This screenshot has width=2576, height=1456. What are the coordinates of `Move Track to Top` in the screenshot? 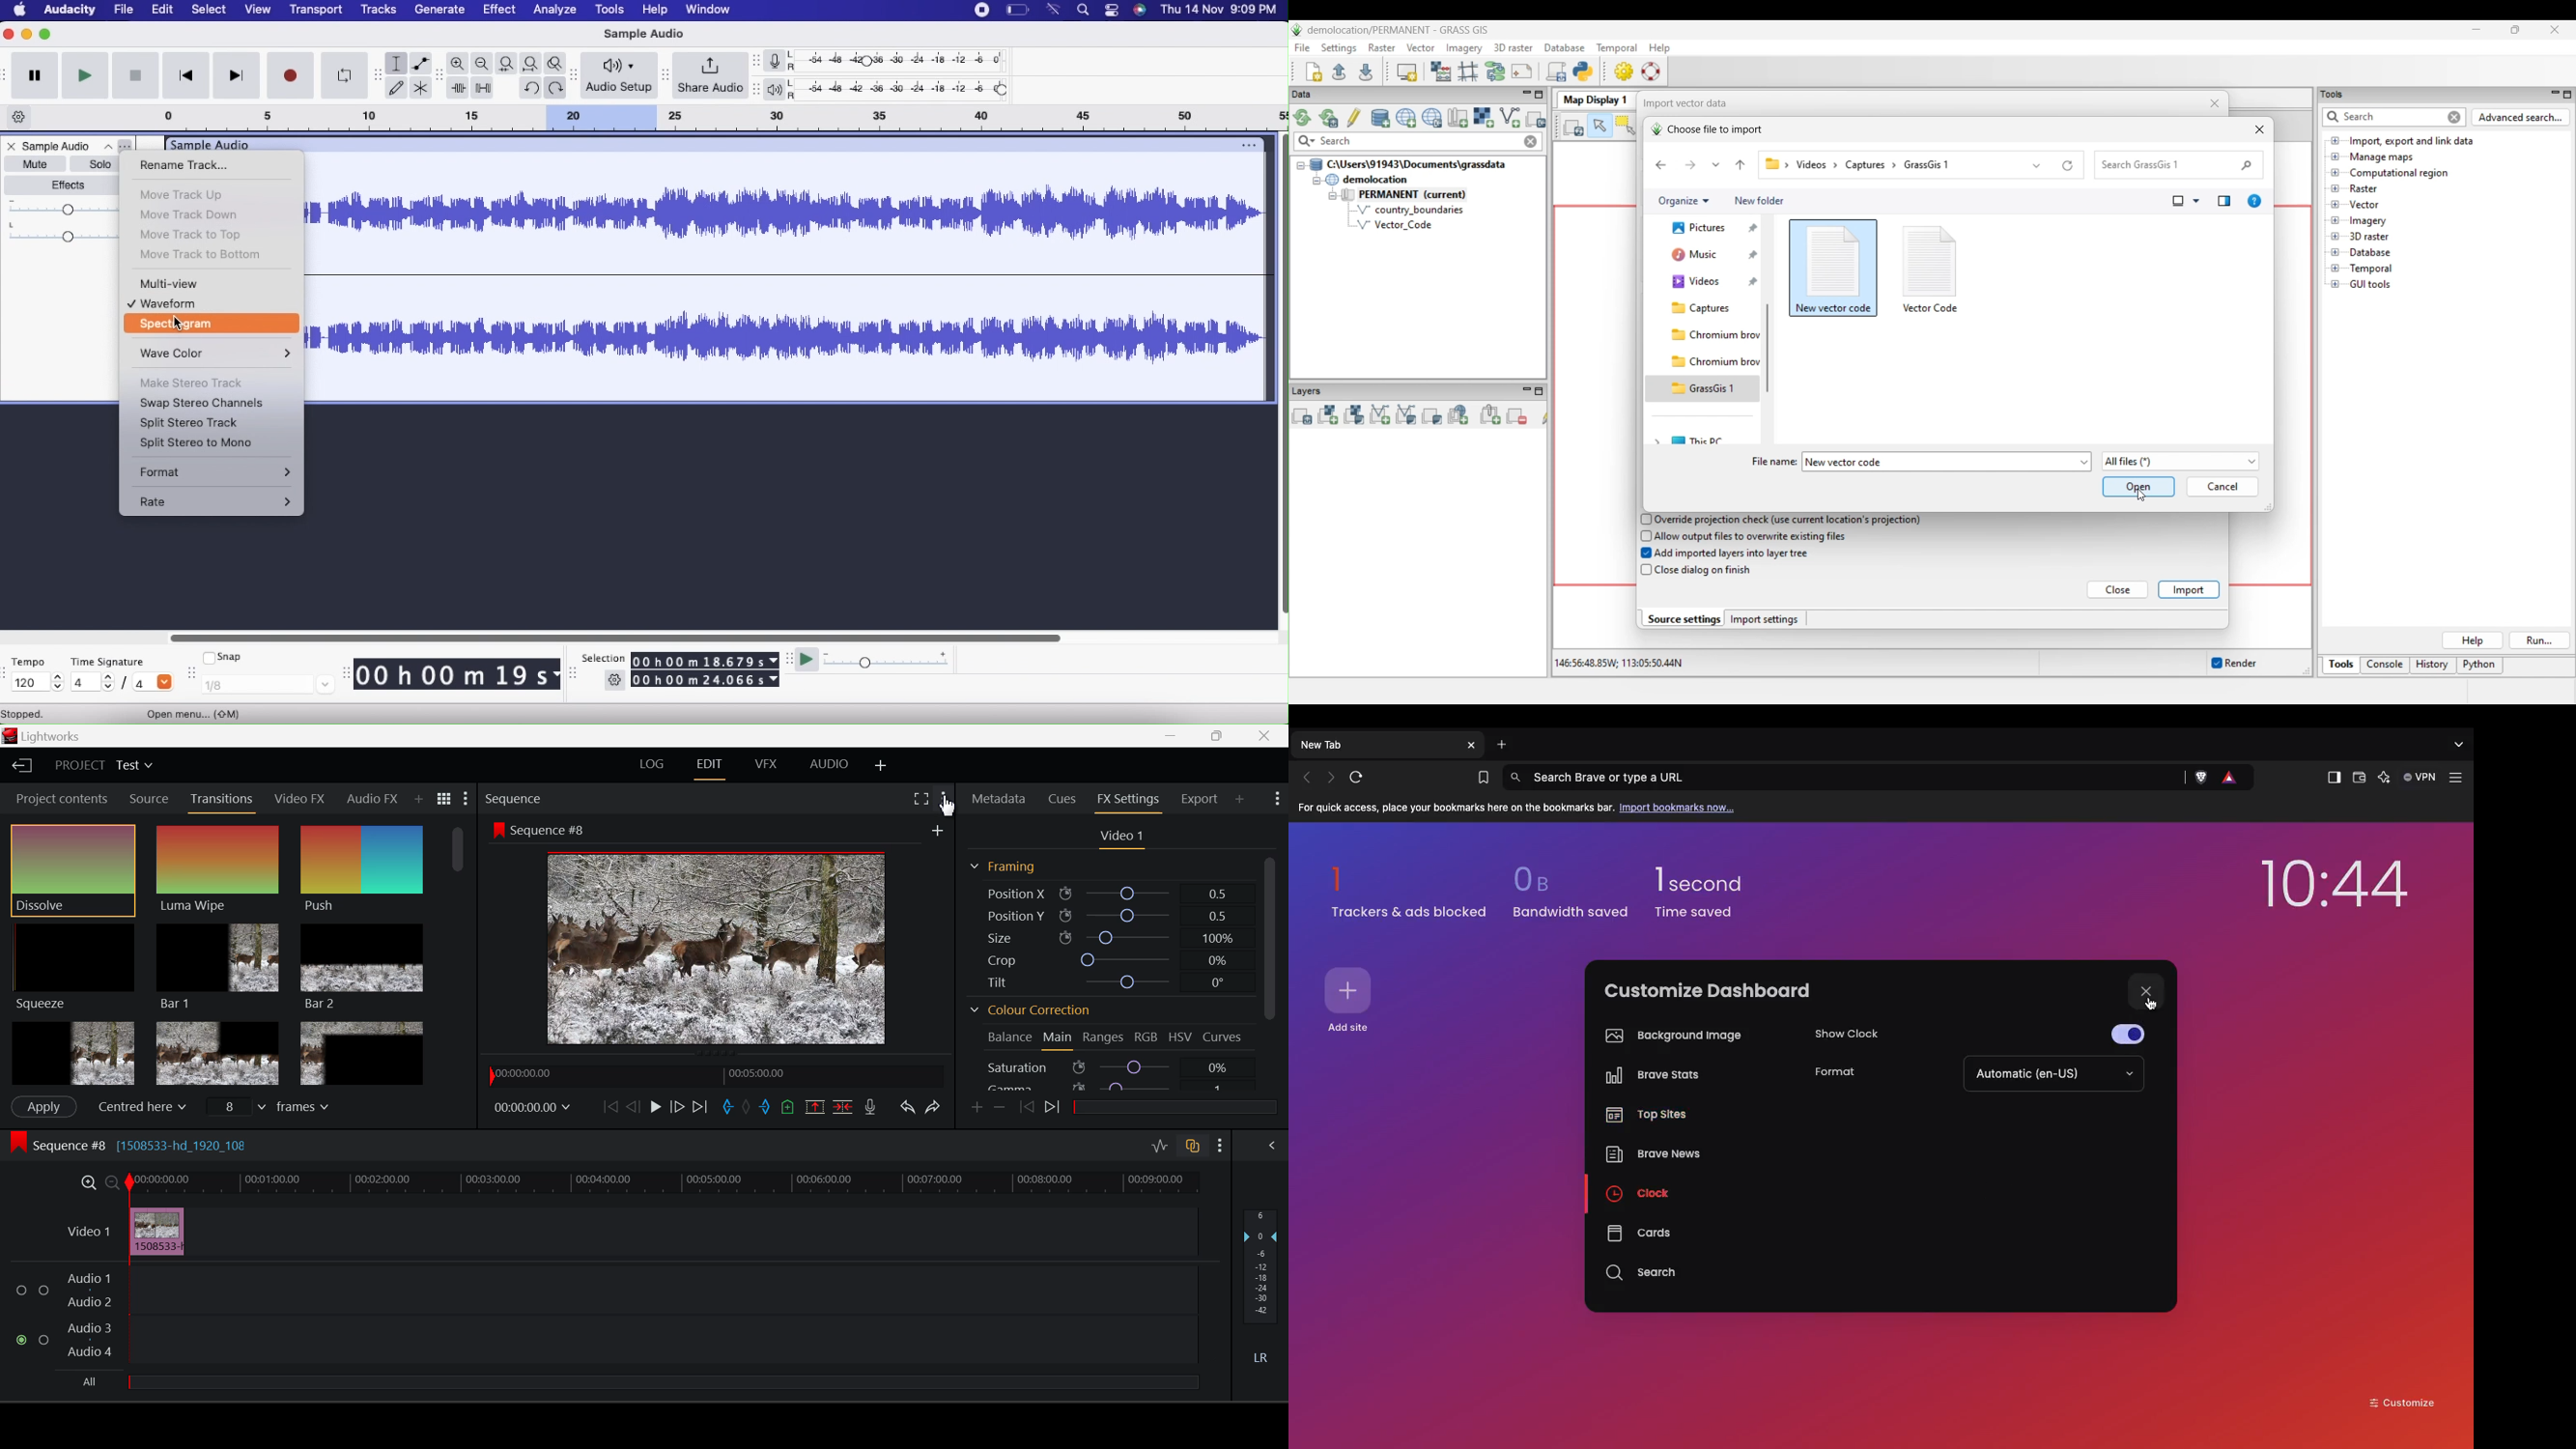 It's located at (194, 235).